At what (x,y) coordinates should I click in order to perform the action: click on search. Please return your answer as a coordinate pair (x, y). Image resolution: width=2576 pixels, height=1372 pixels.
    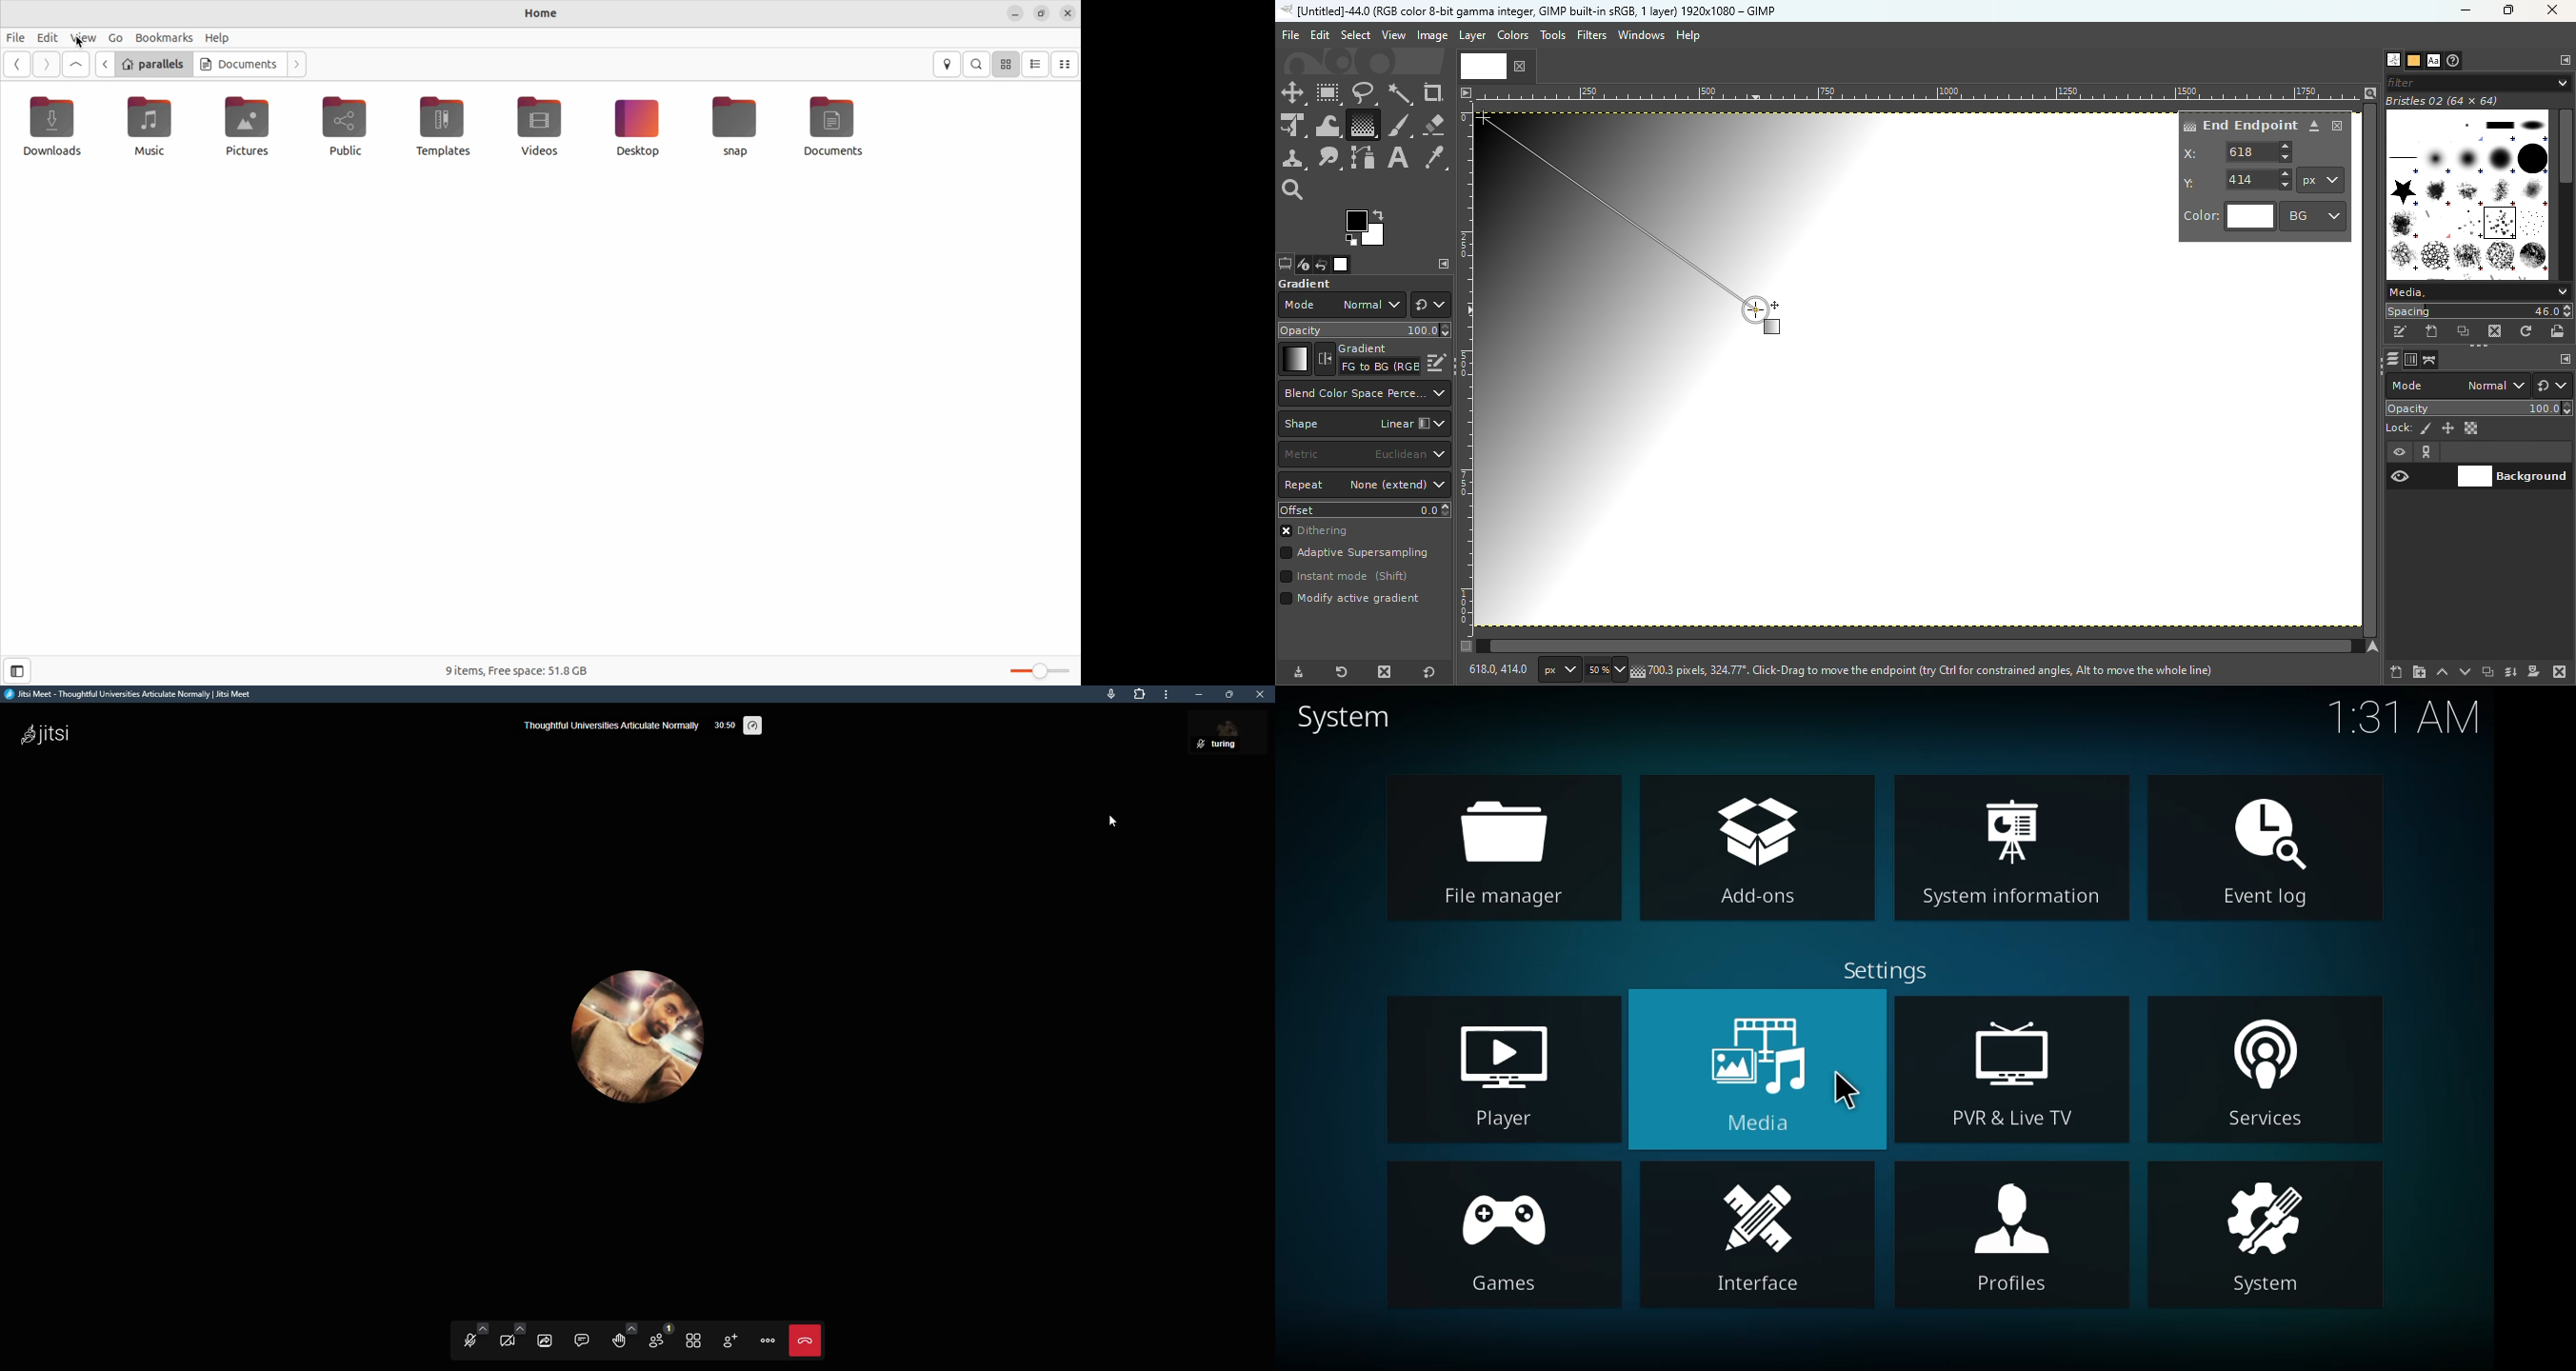
    Looking at the image, I should click on (979, 64).